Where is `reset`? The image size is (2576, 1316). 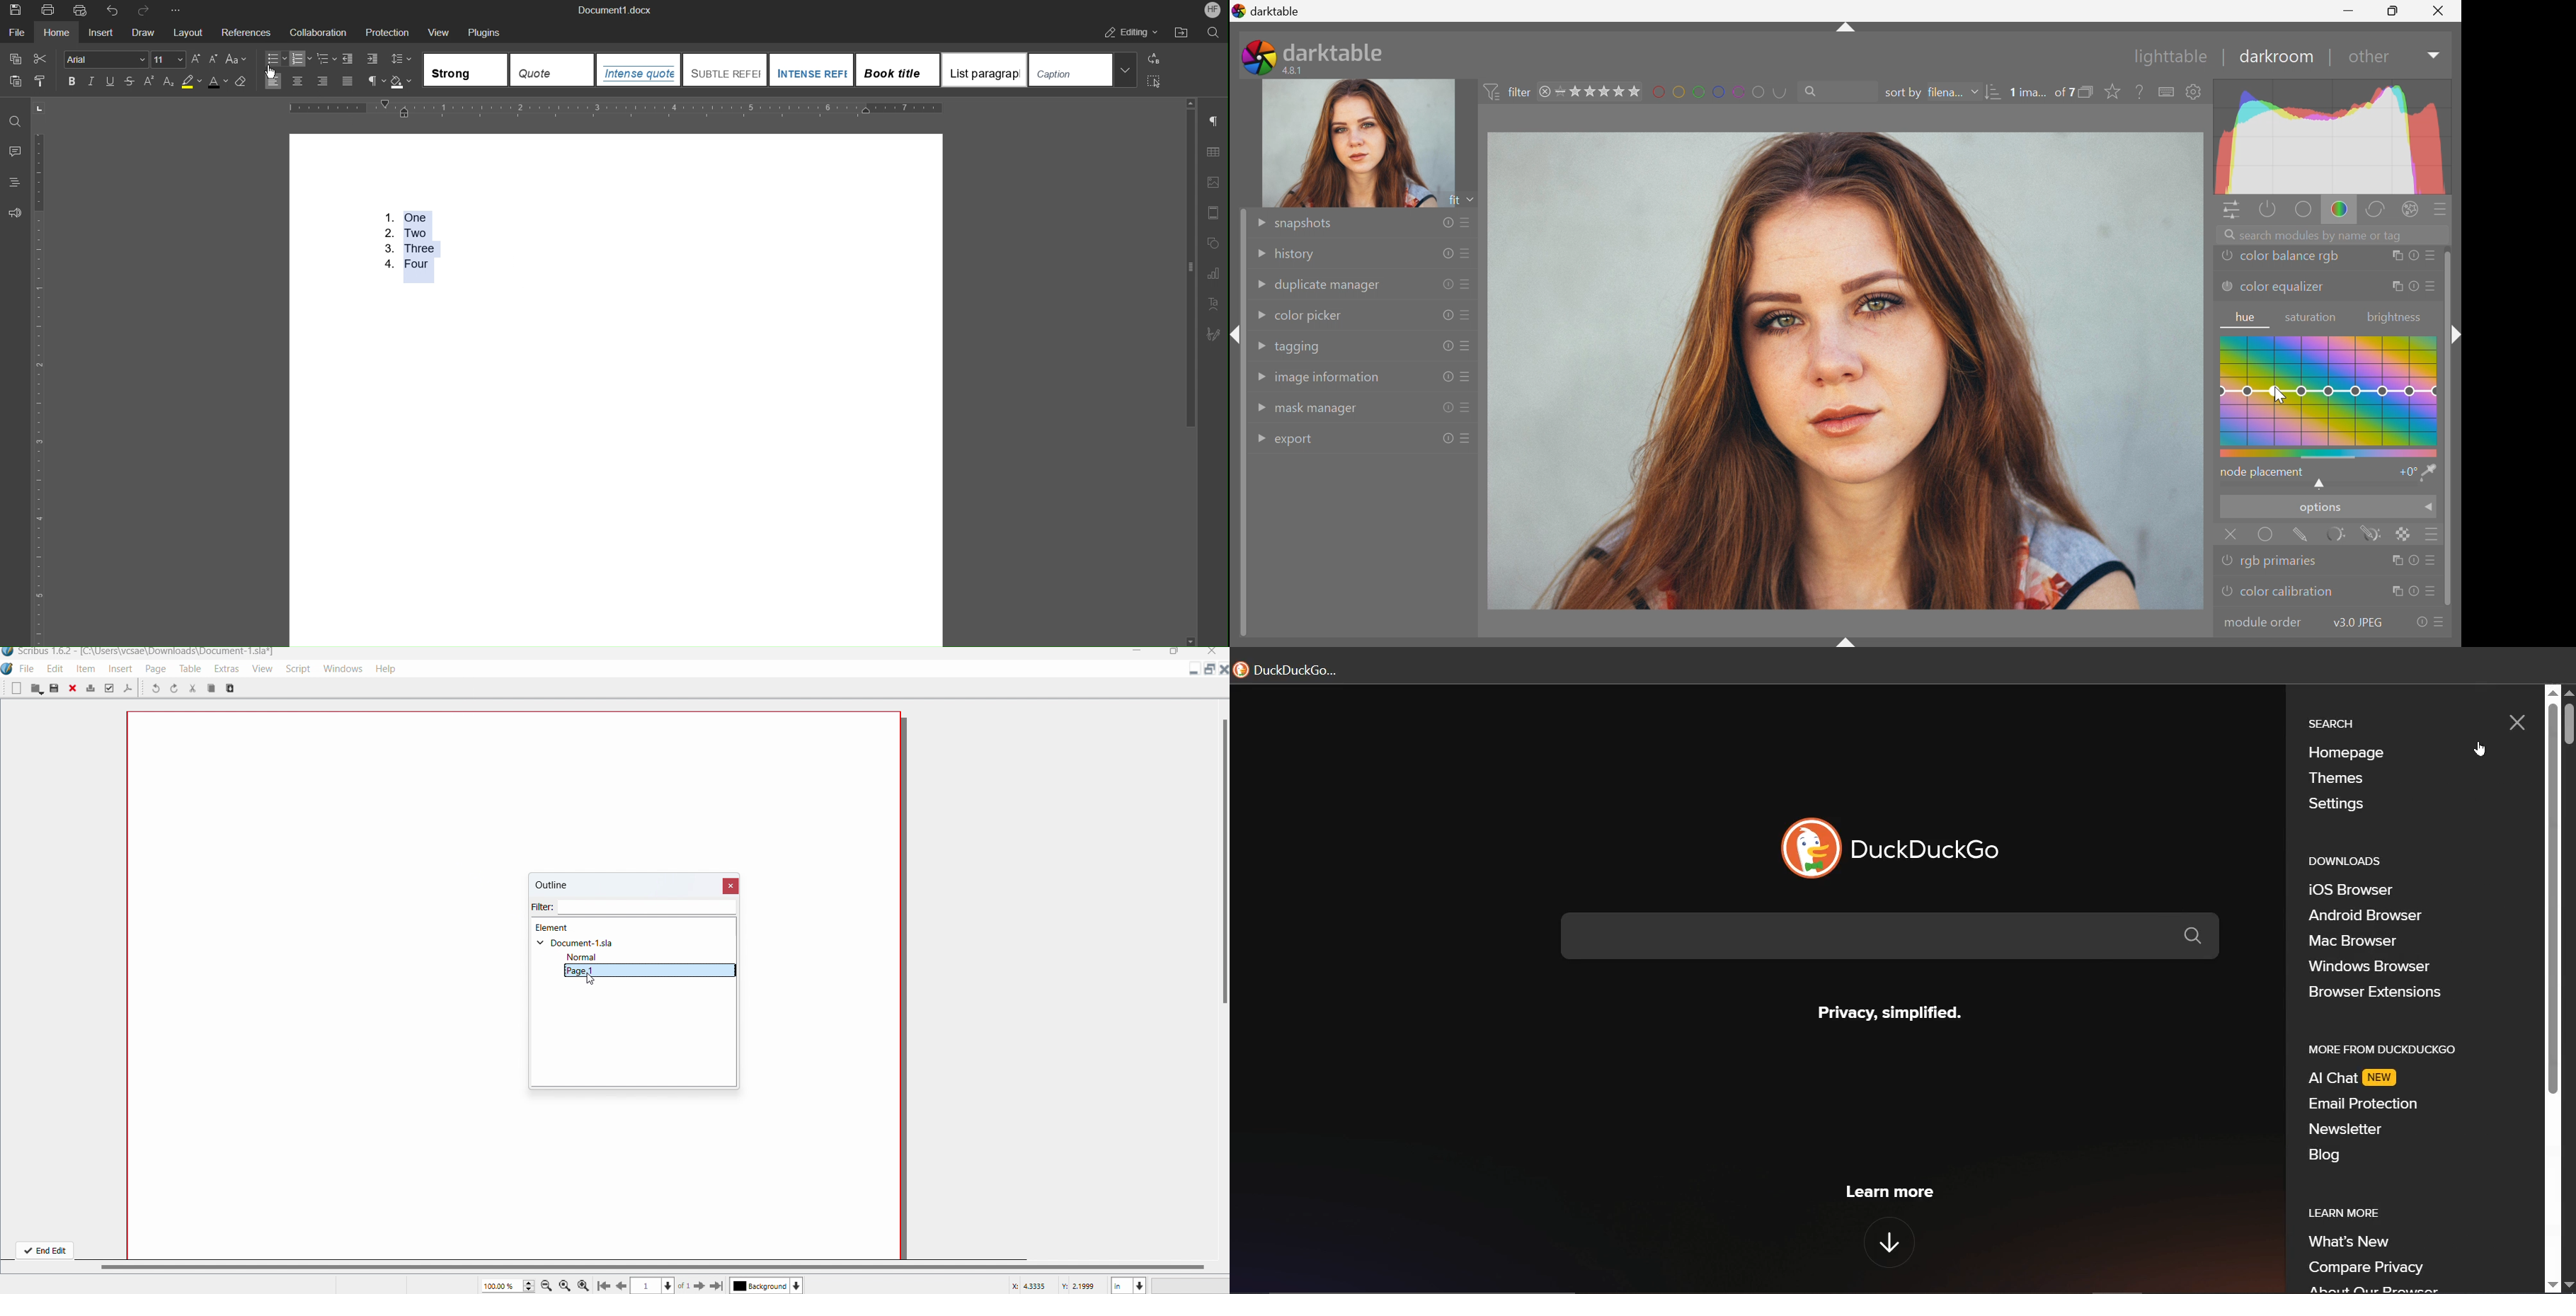
reset is located at coordinates (1446, 283).